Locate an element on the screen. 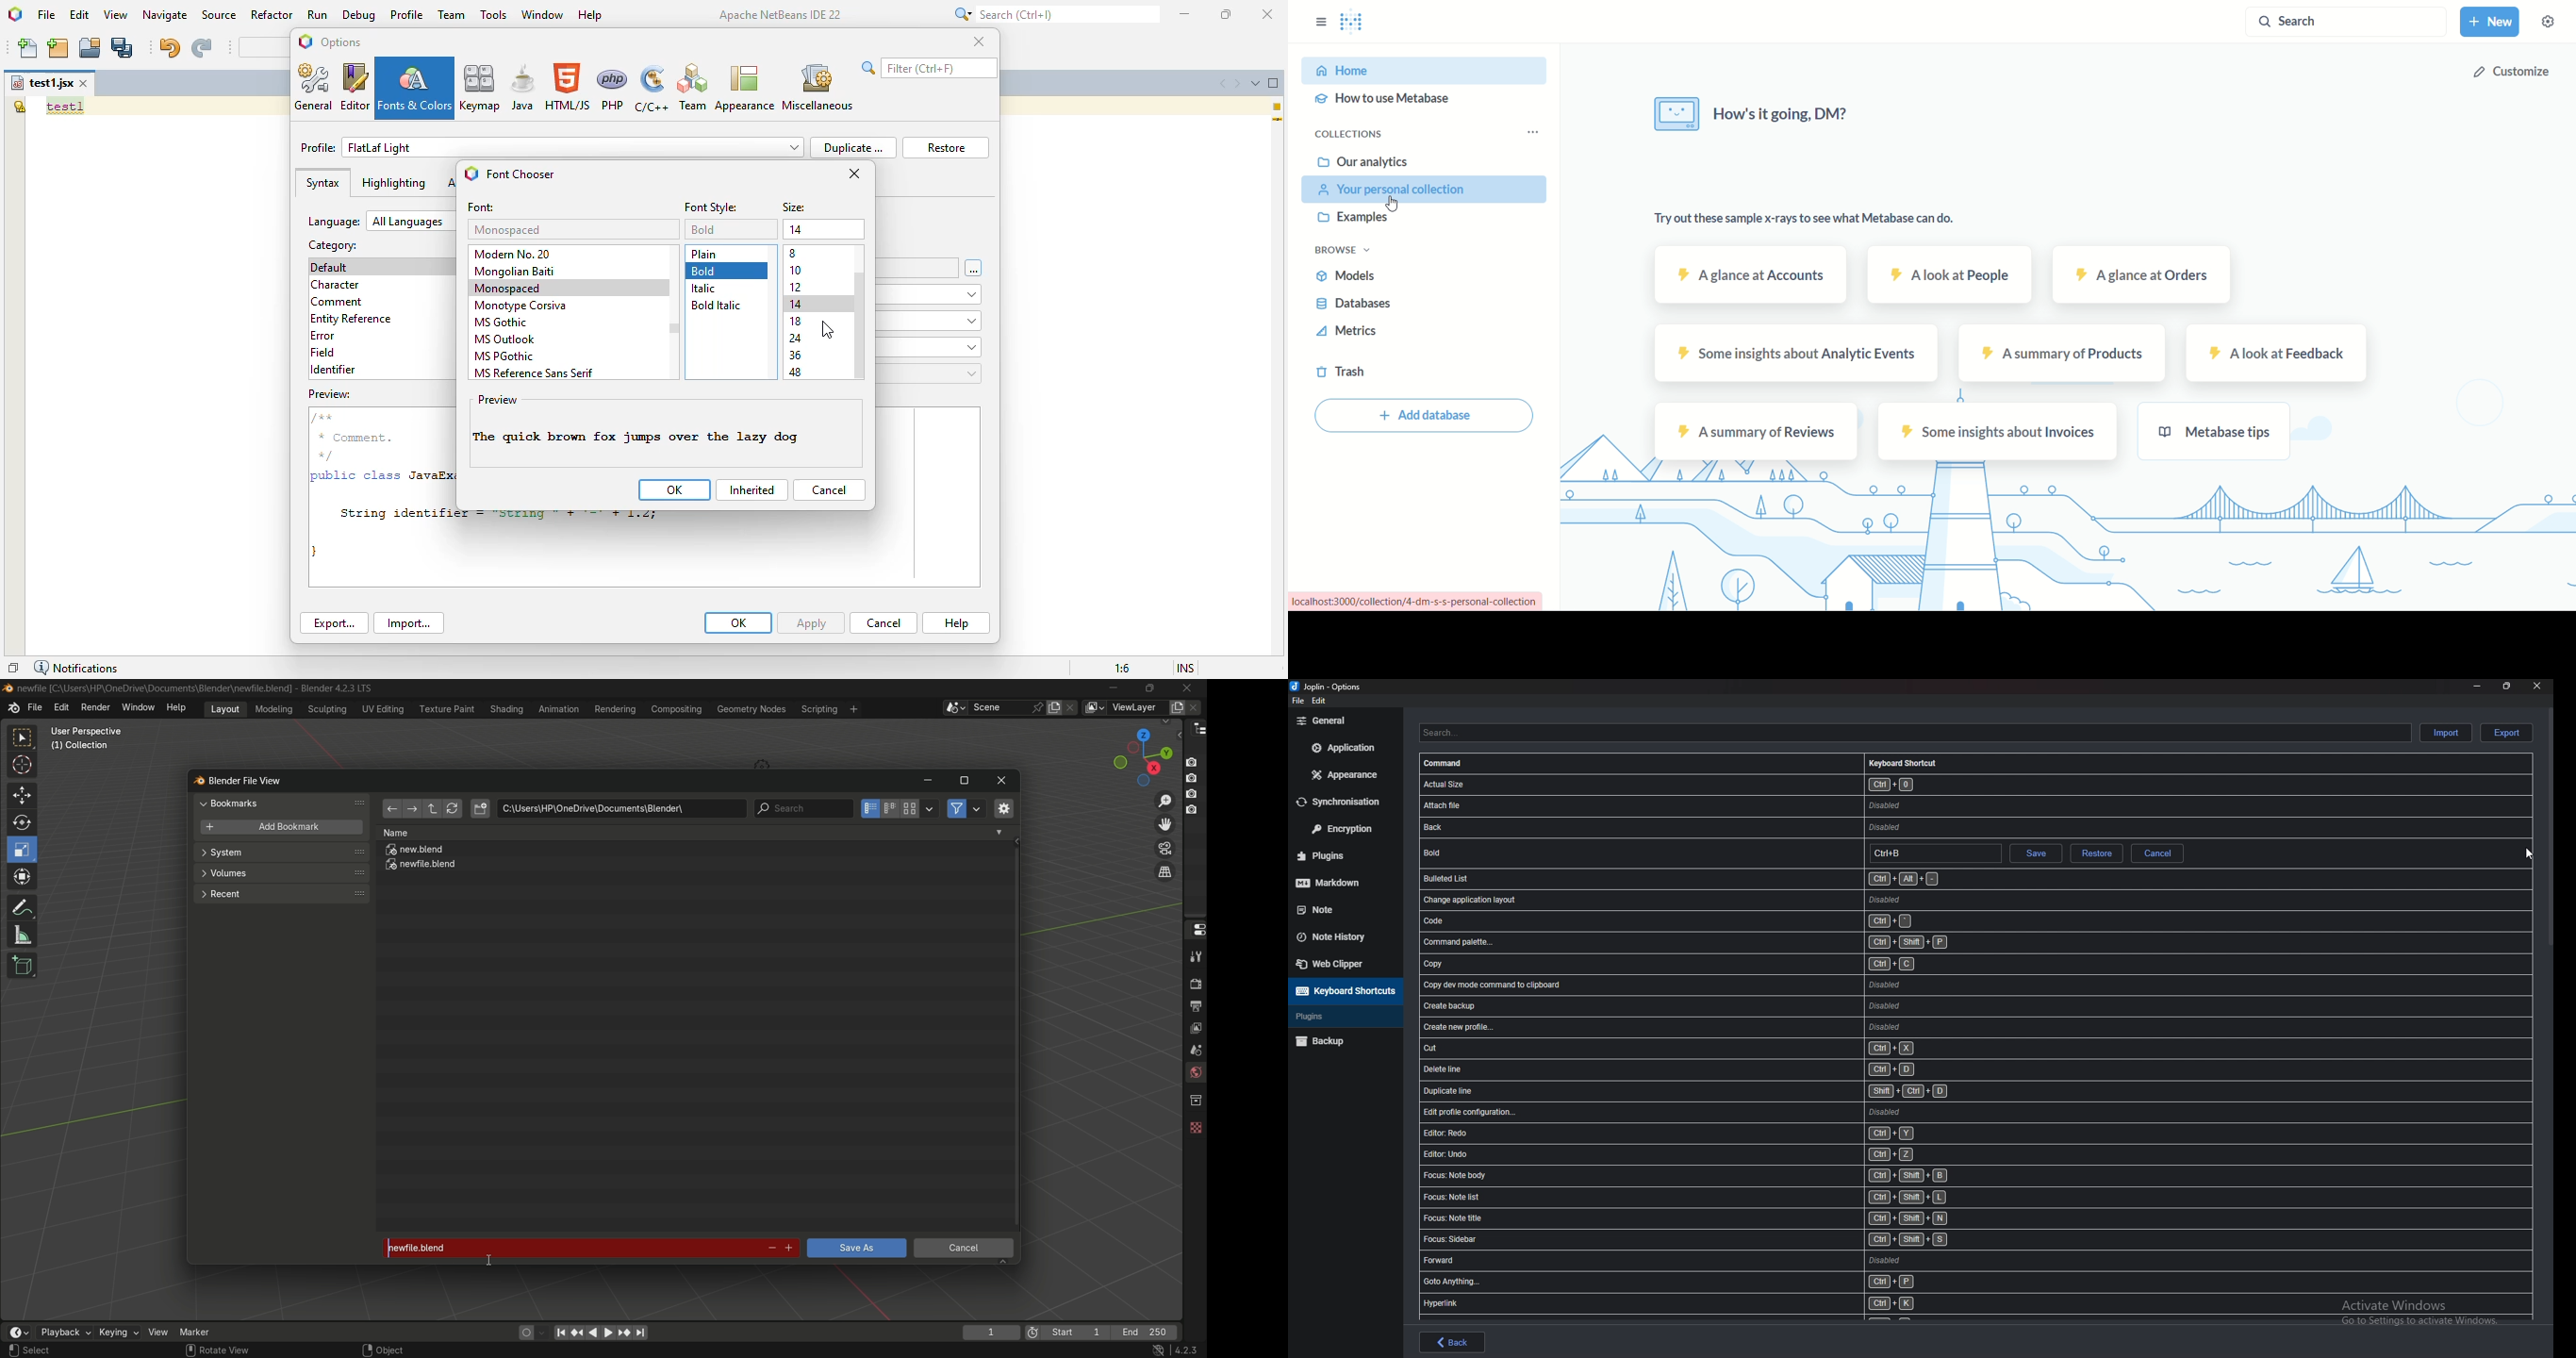  remove view layer is located at coordinates (1196, 707).